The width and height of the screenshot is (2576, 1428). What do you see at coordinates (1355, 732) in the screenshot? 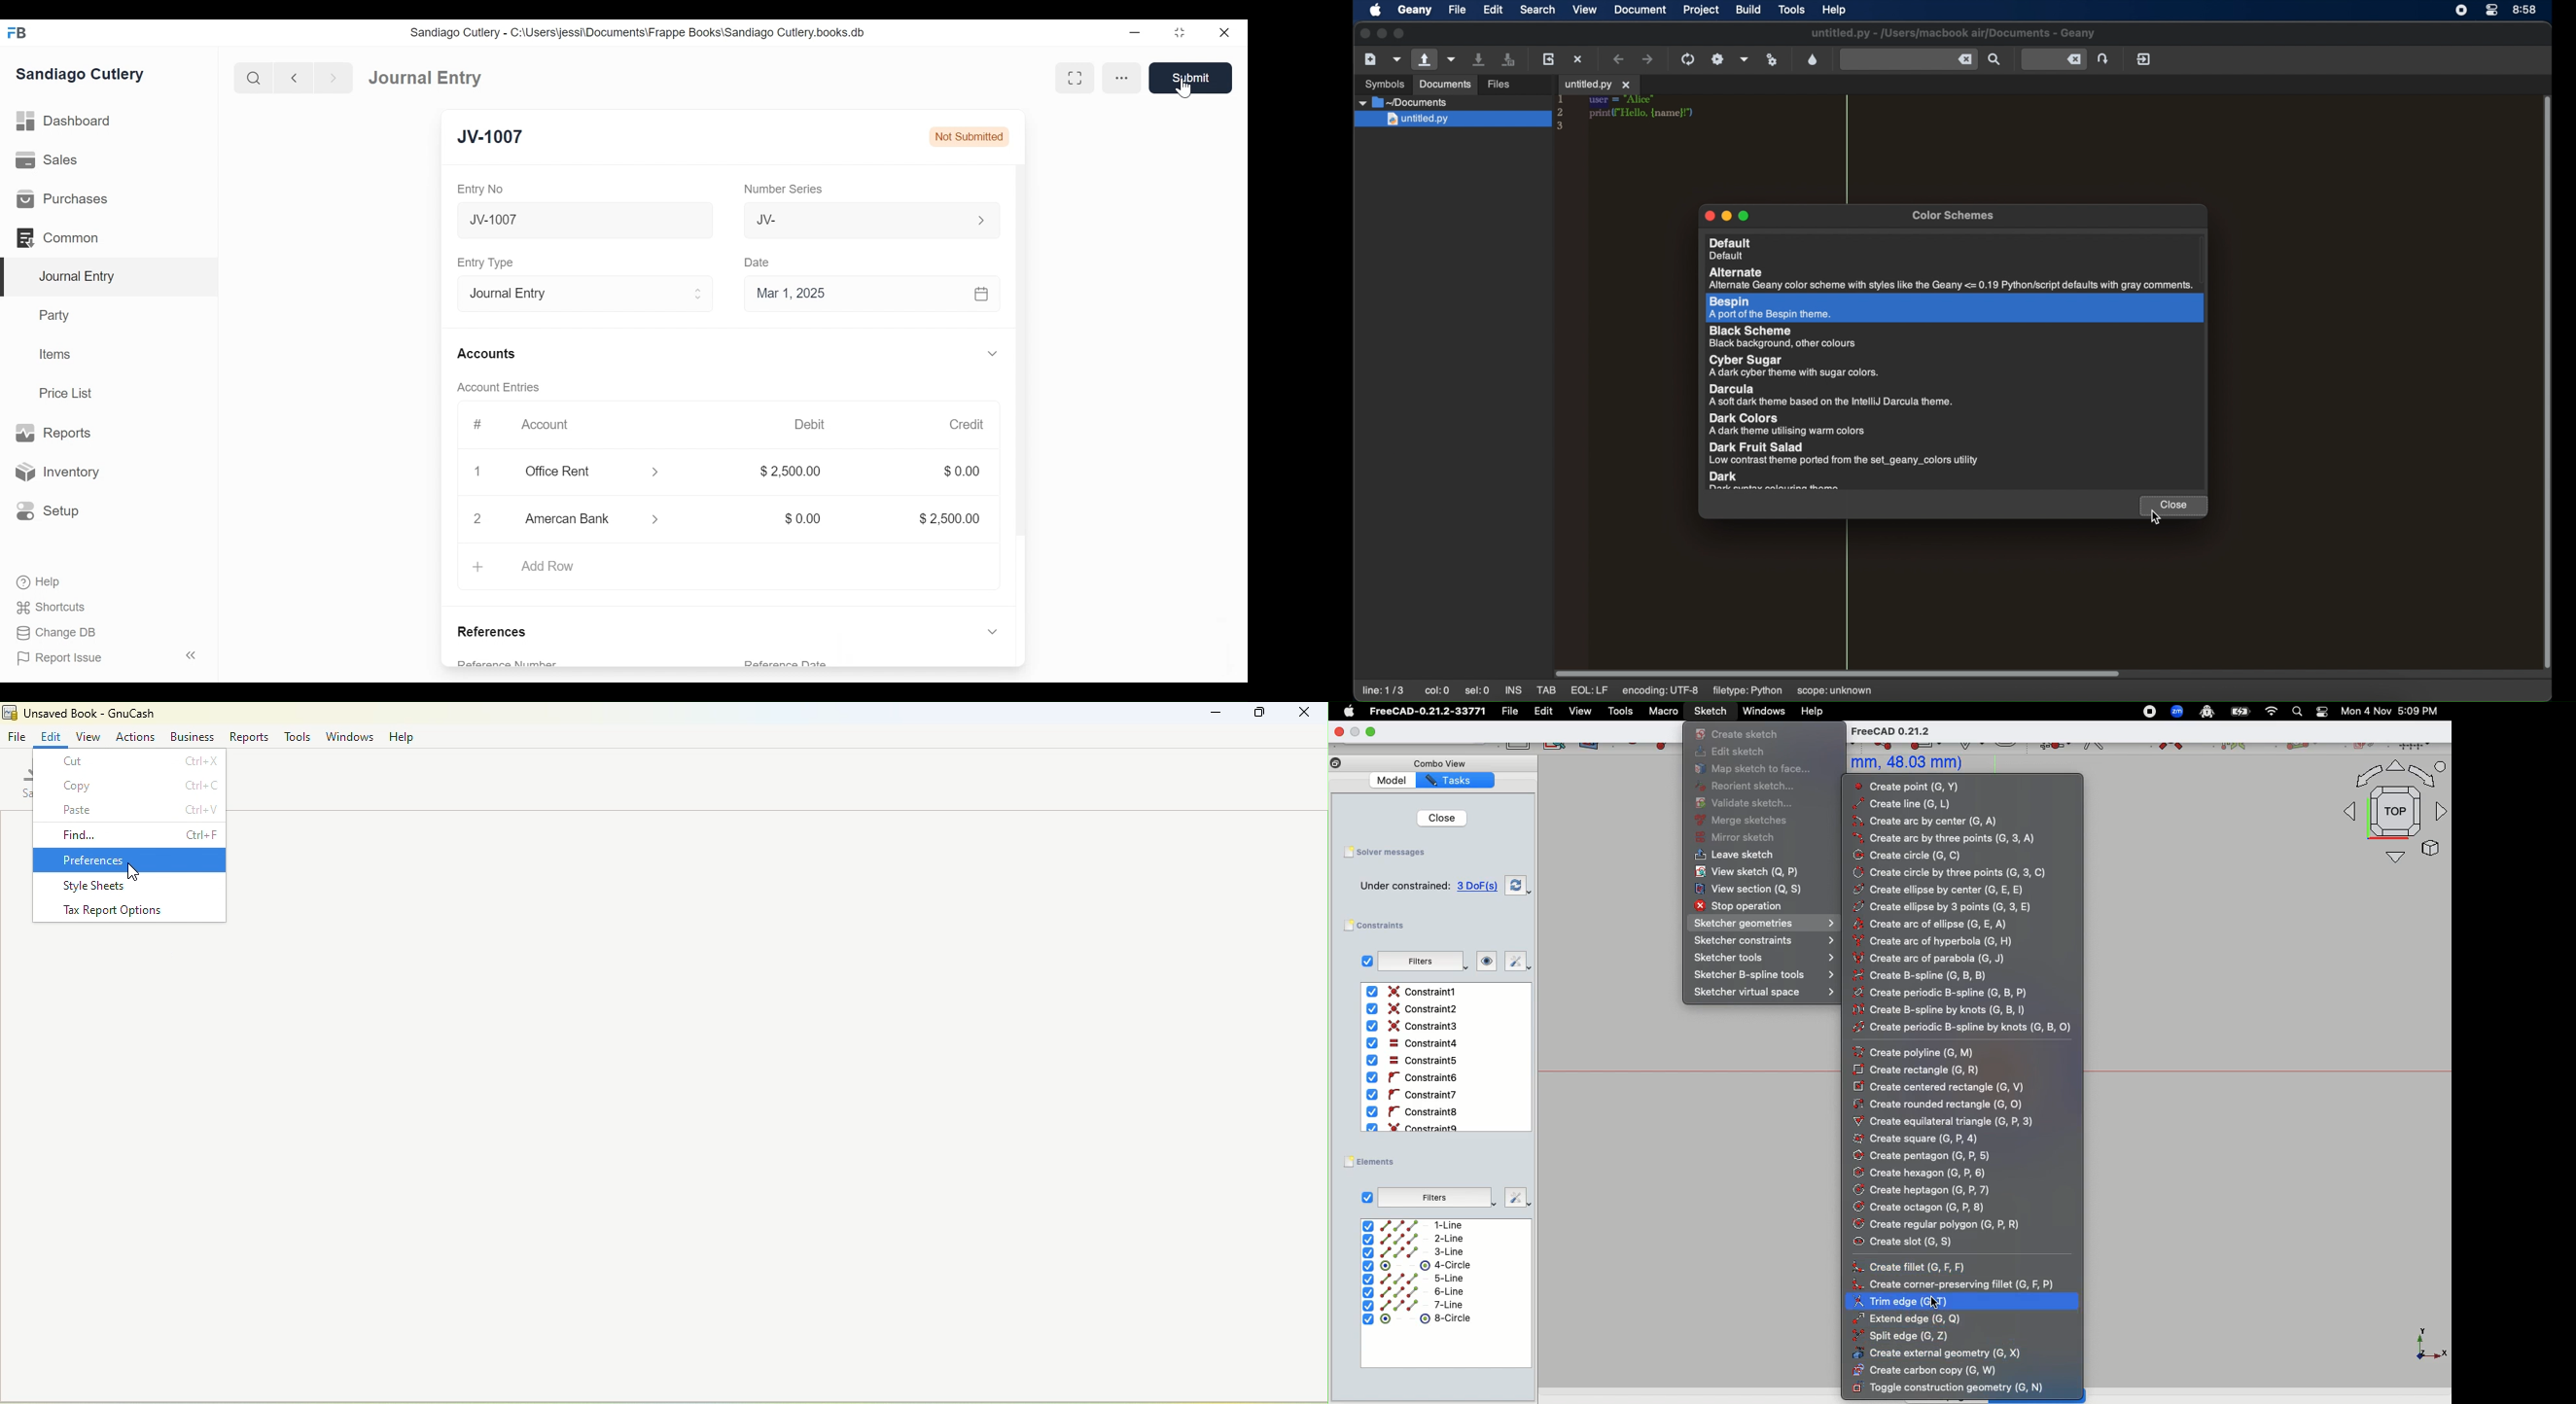
I see `Minimize` at bounding box center [1355, 732].